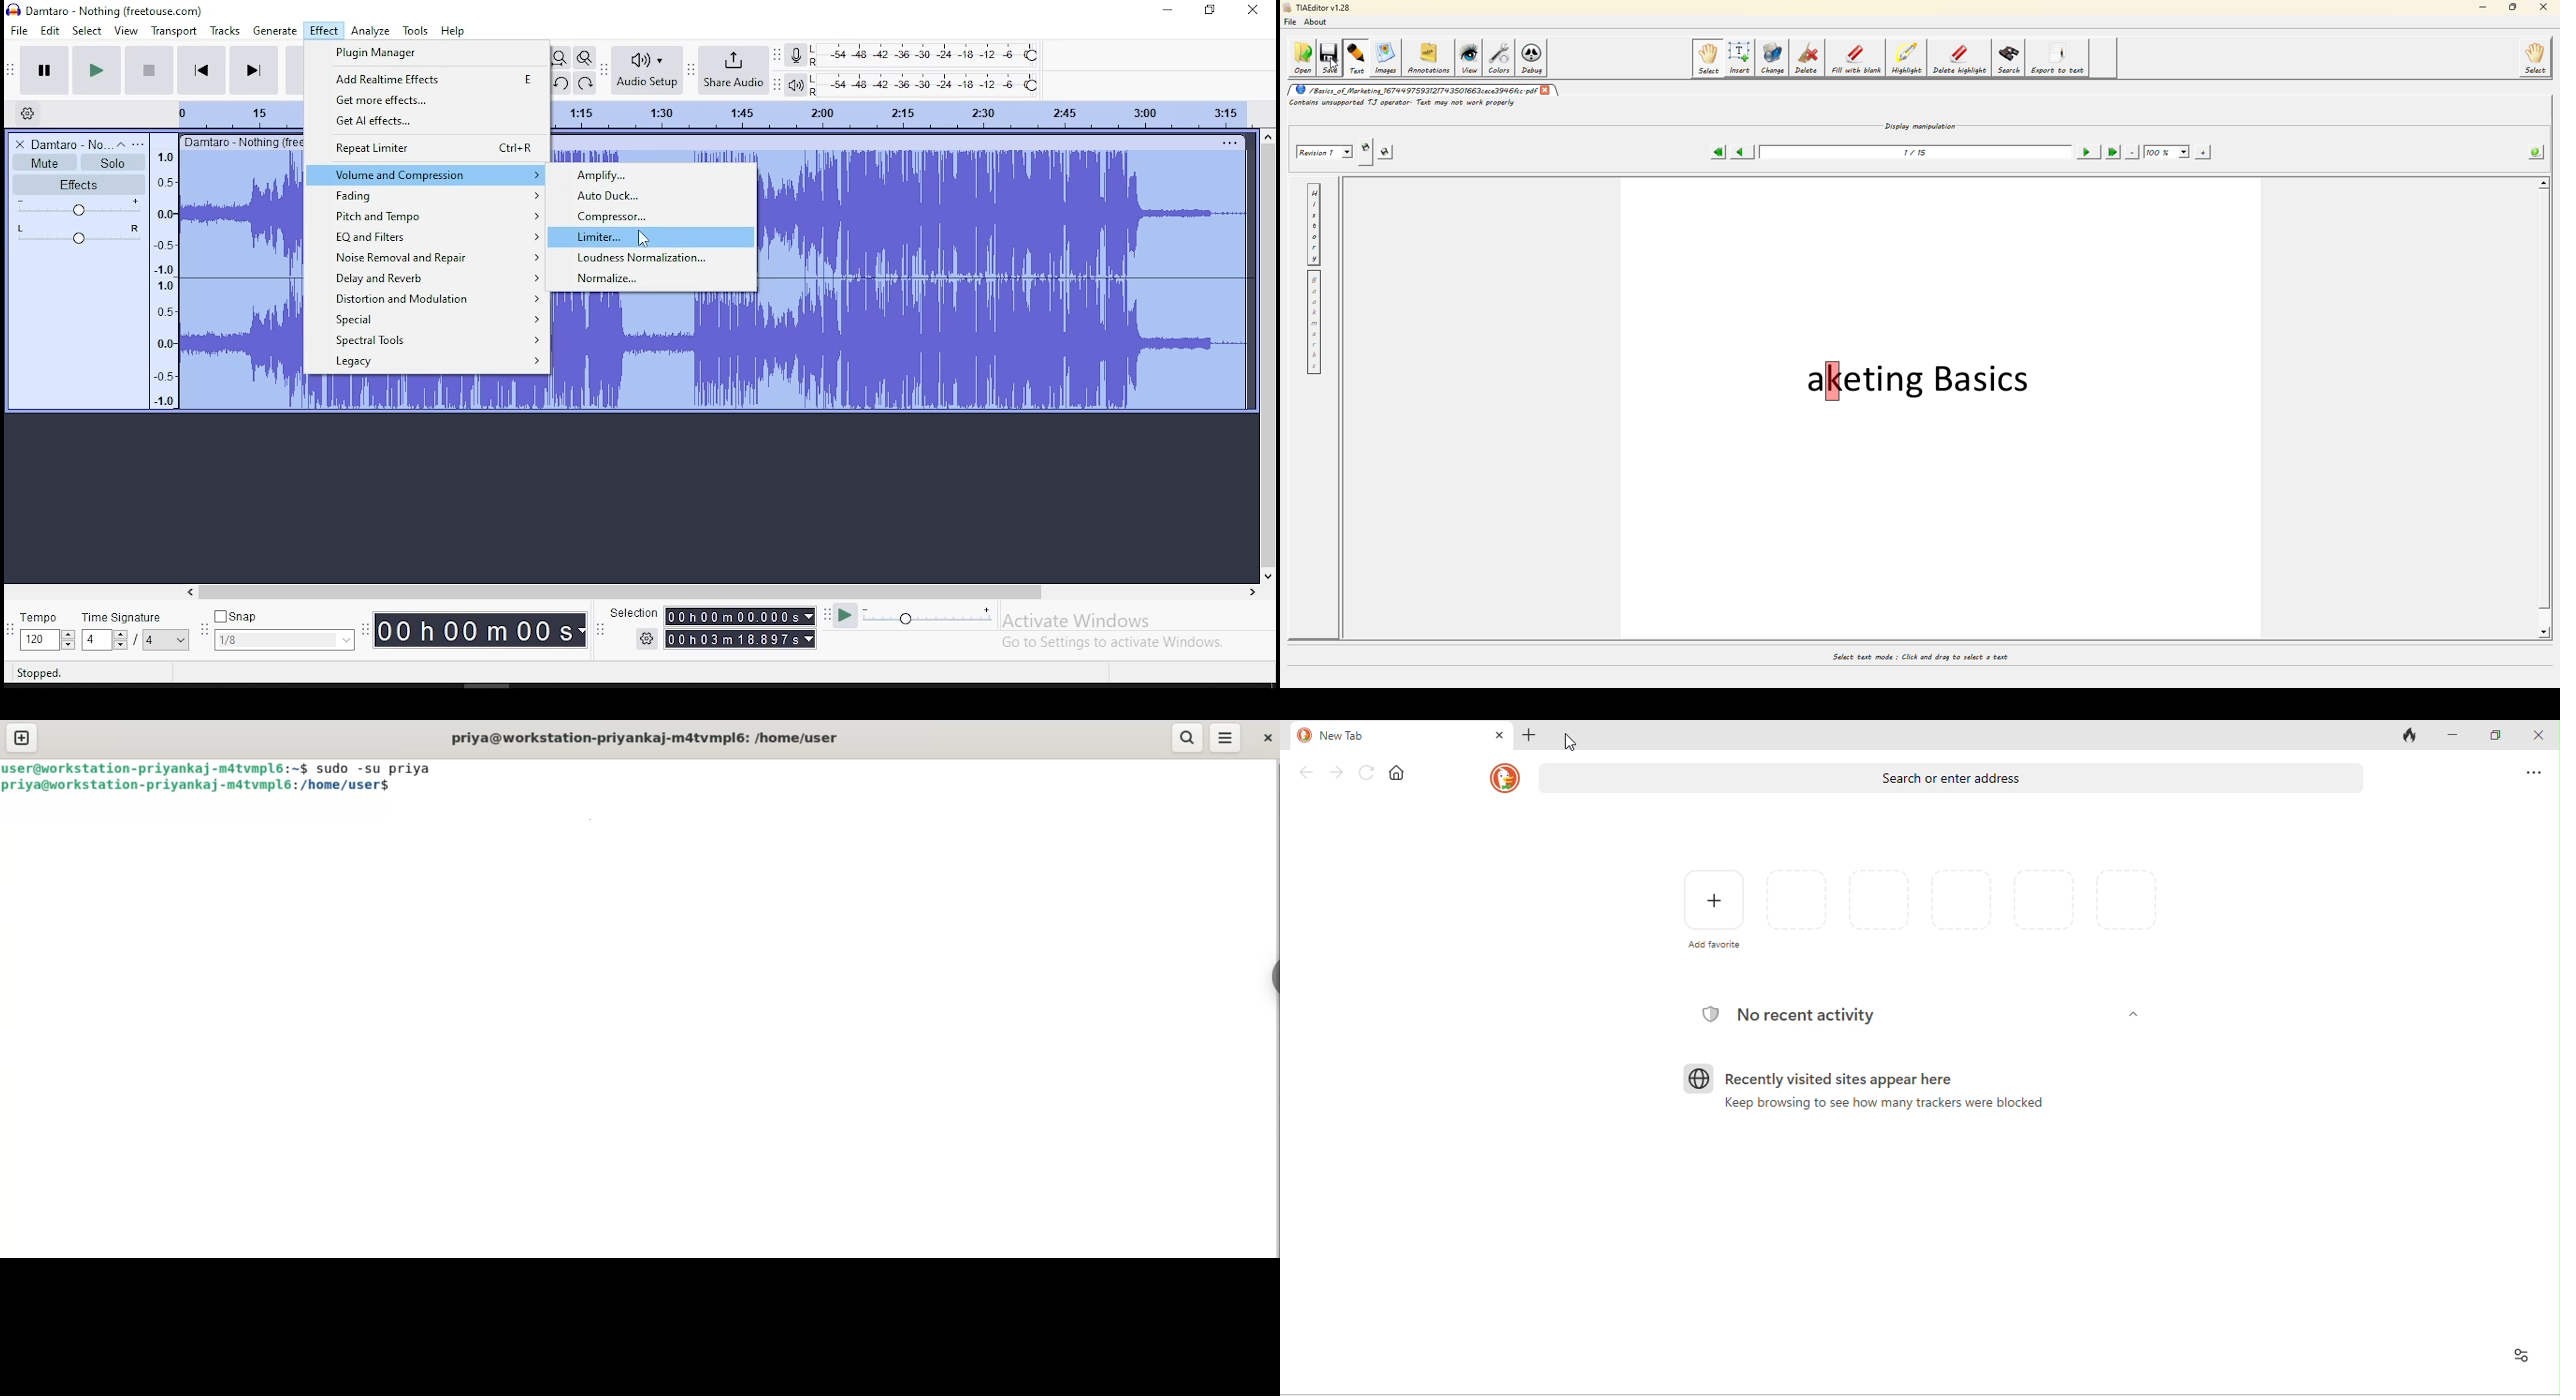 The image size is (2576, 1400). Describe the element at coordinates (1471, 58) in the screenshot. I see `view` at that location.